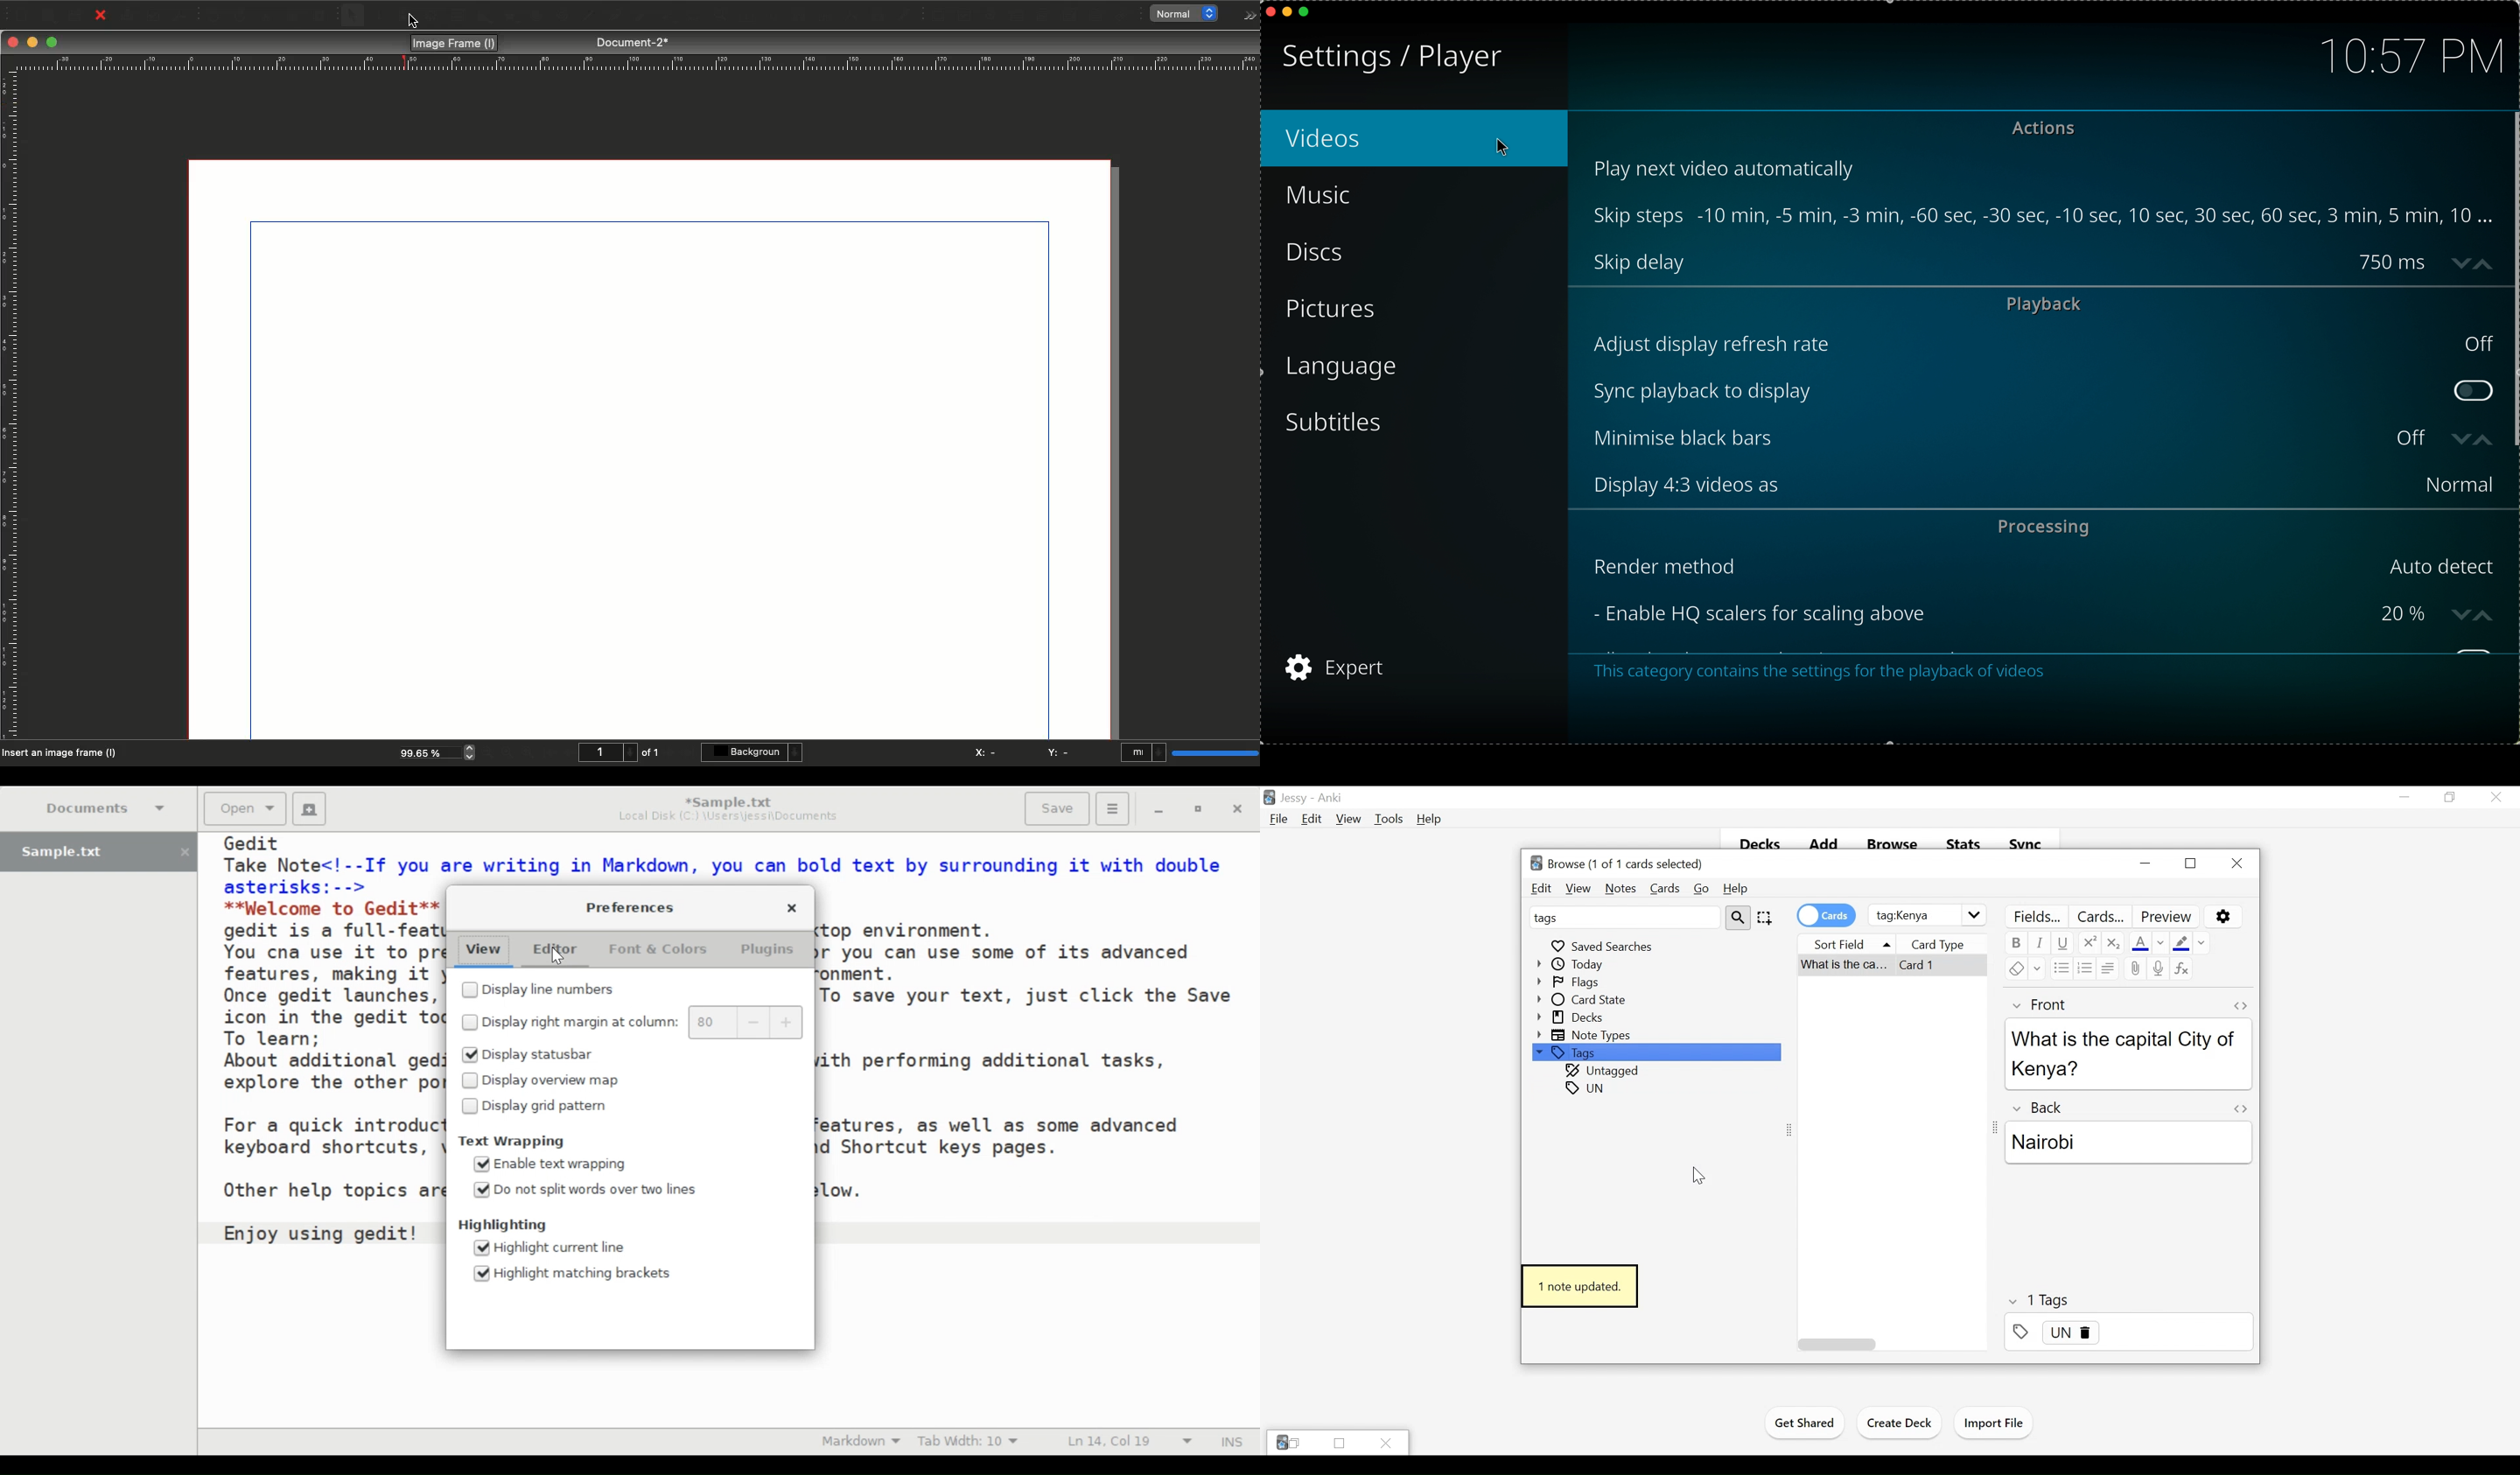  What do you see at coordinates (2048, 130) in the screenshot?
I see `actions` at bounding box center [2048, 130].